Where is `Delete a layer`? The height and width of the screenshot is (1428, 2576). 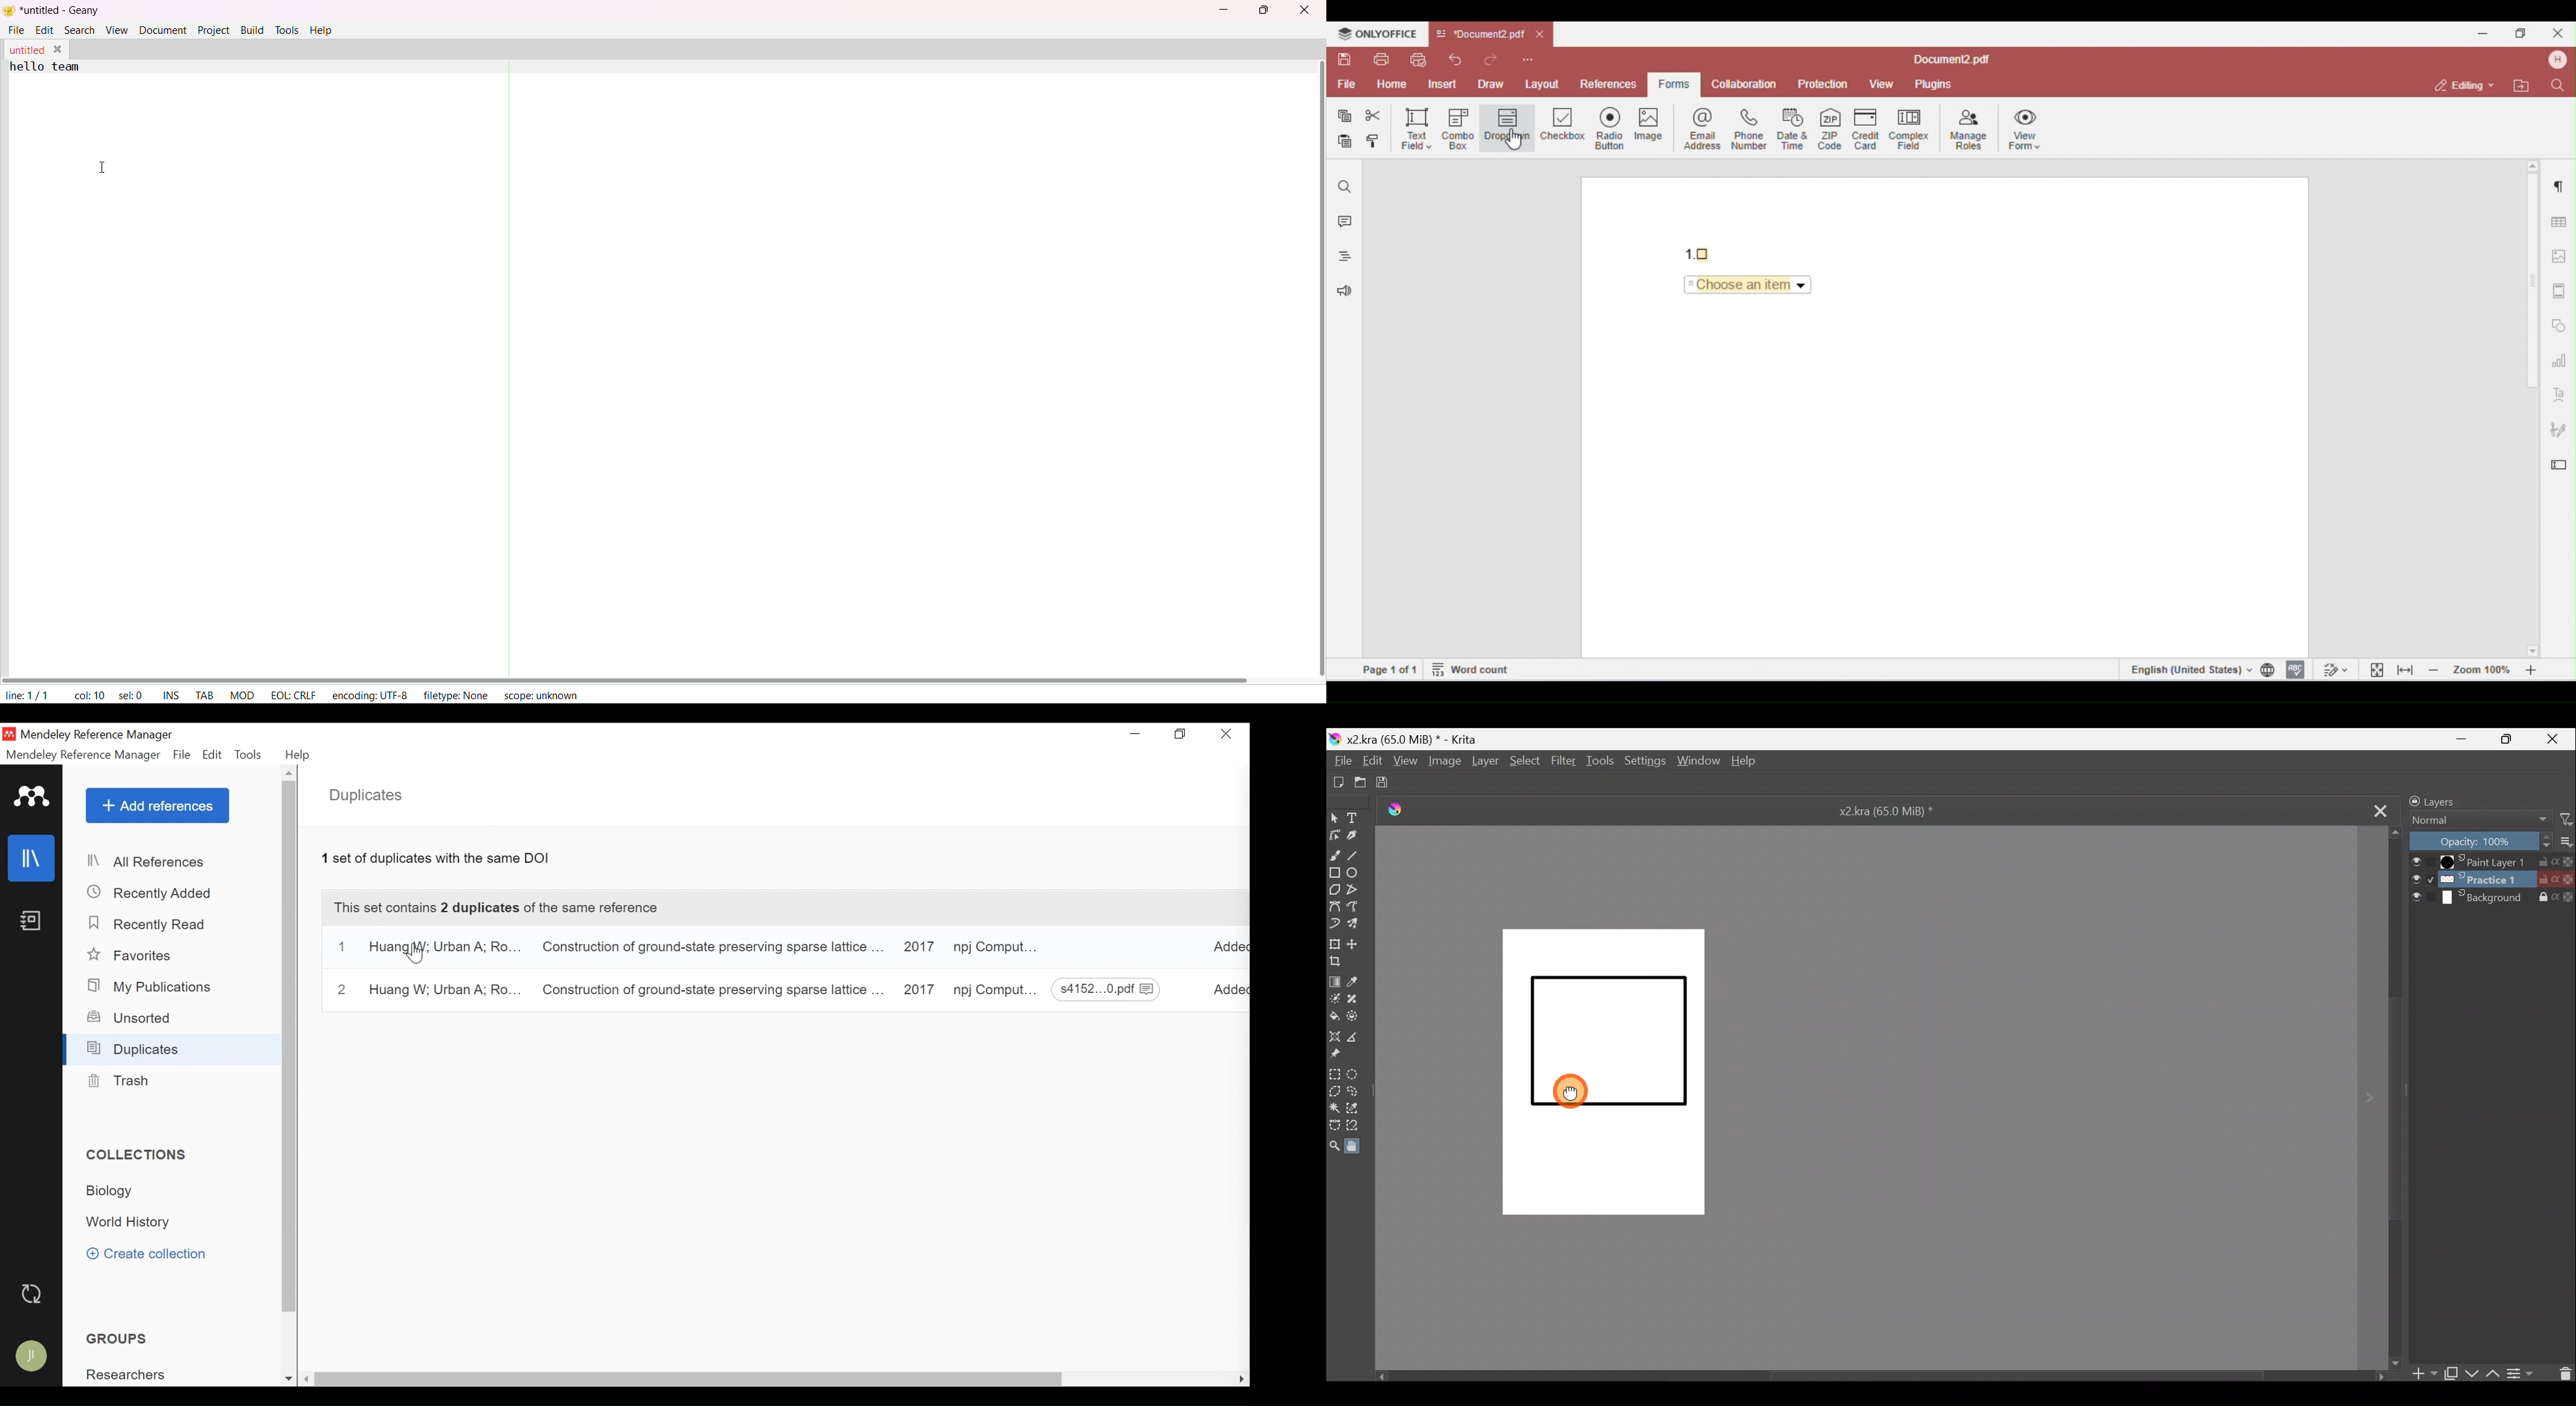
Delete a layer is located at coordinates (2562, 1373).